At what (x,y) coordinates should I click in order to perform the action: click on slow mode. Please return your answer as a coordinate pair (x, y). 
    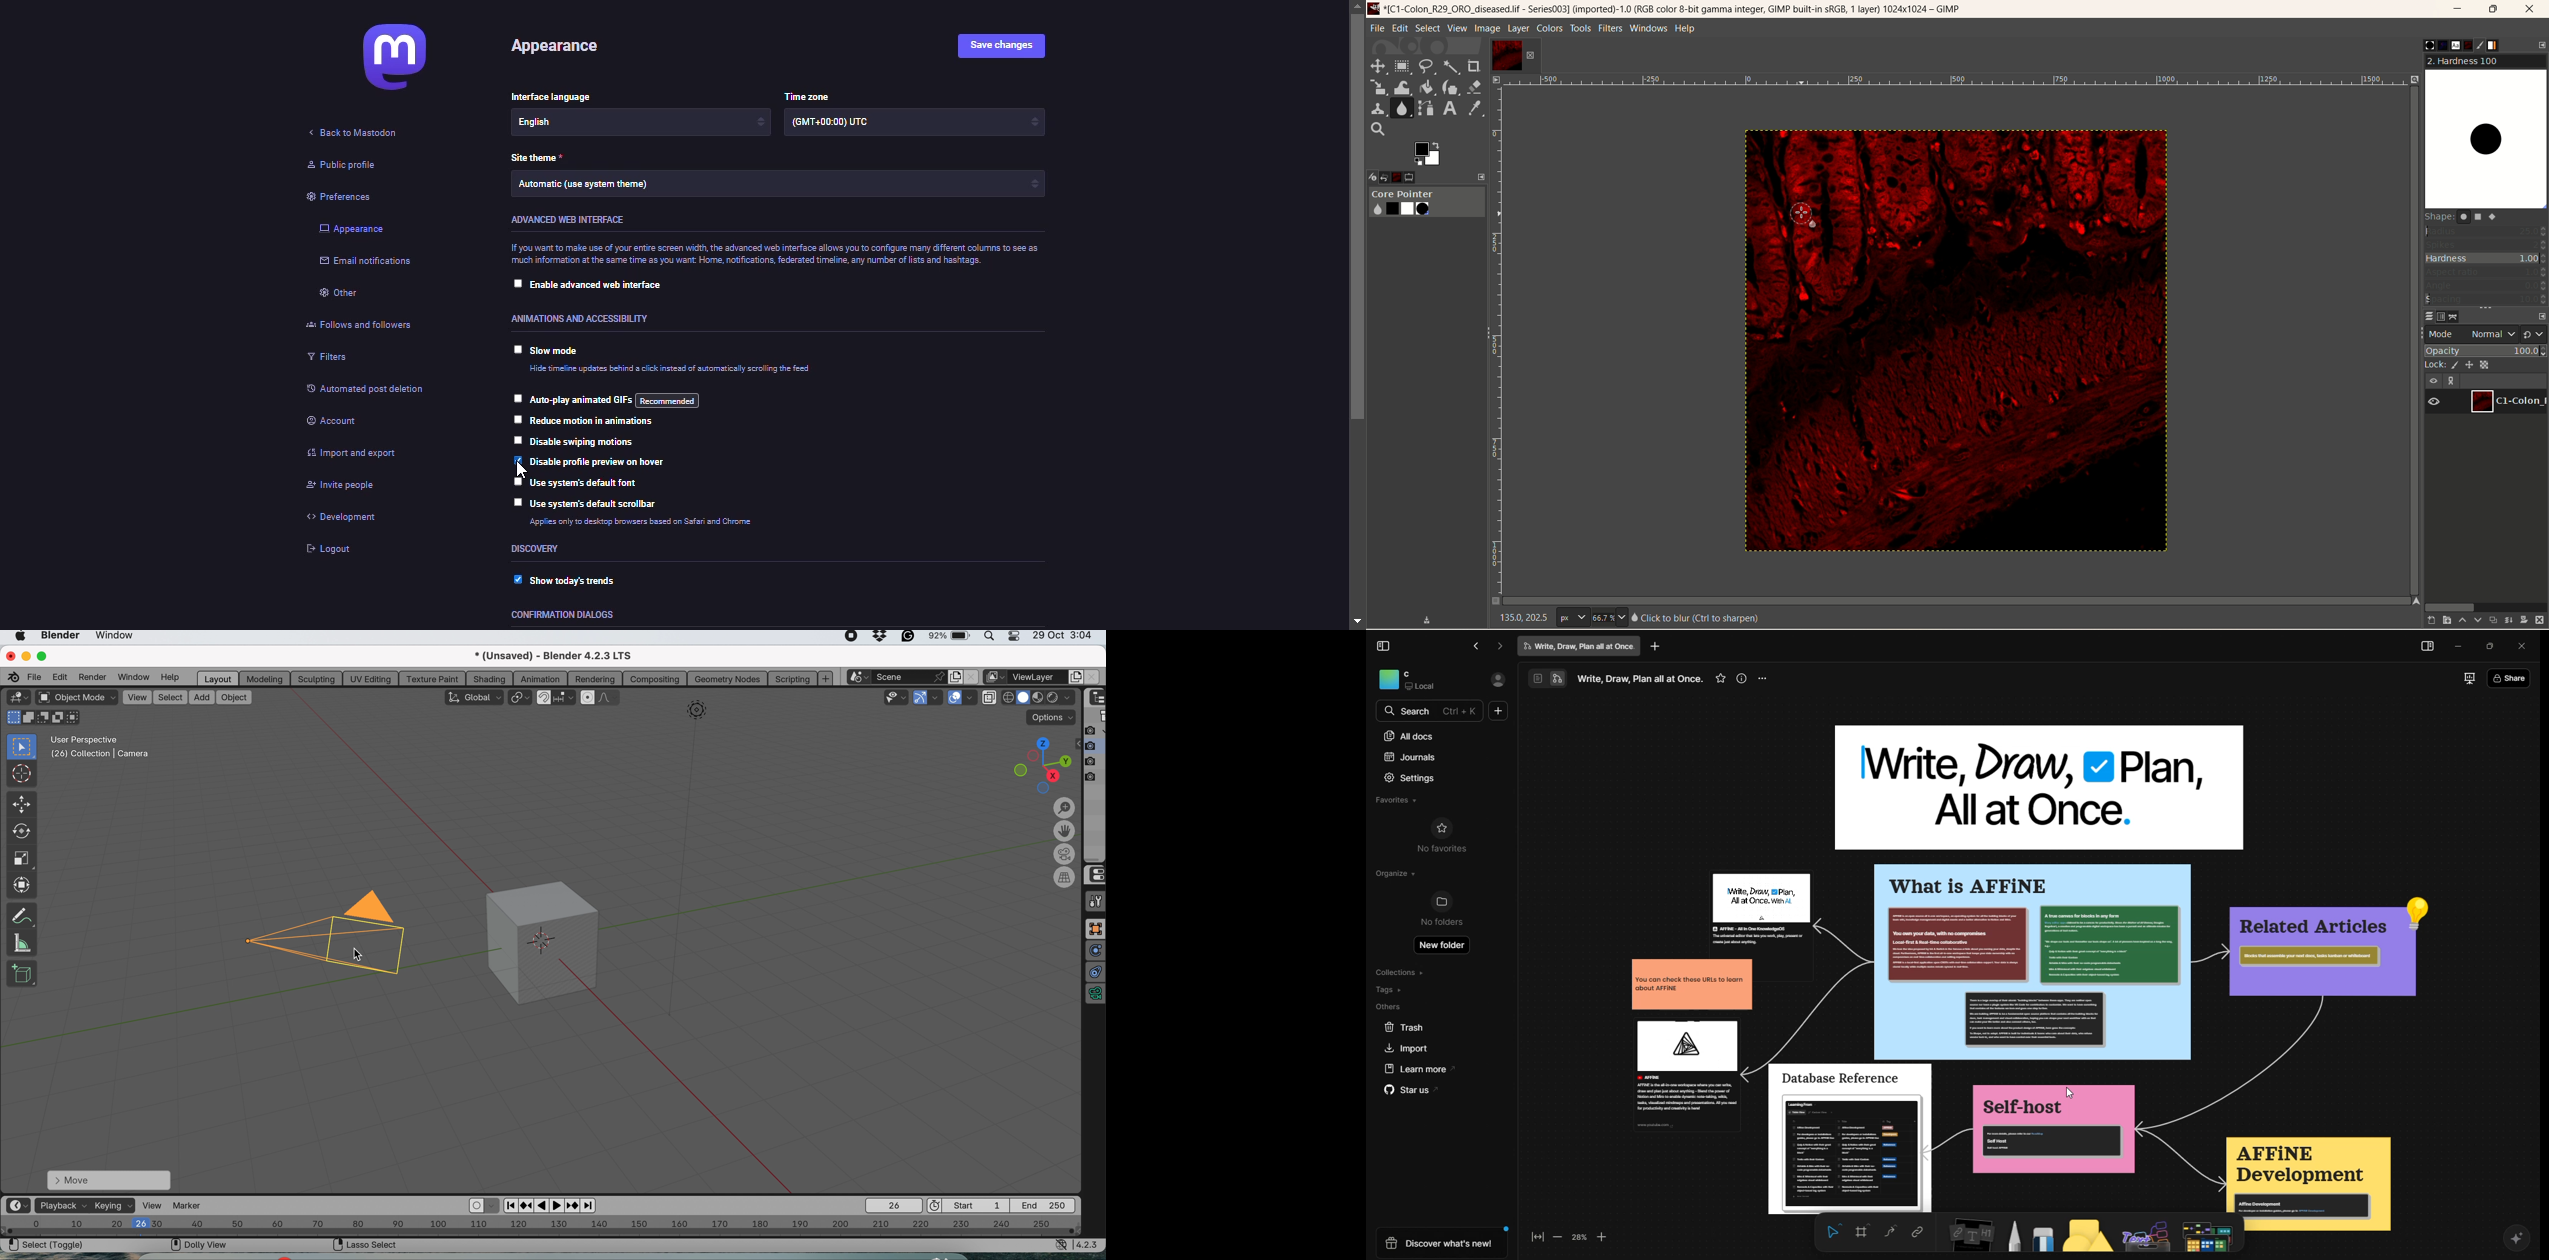
    Looking at the image, I should click on (559, 352).